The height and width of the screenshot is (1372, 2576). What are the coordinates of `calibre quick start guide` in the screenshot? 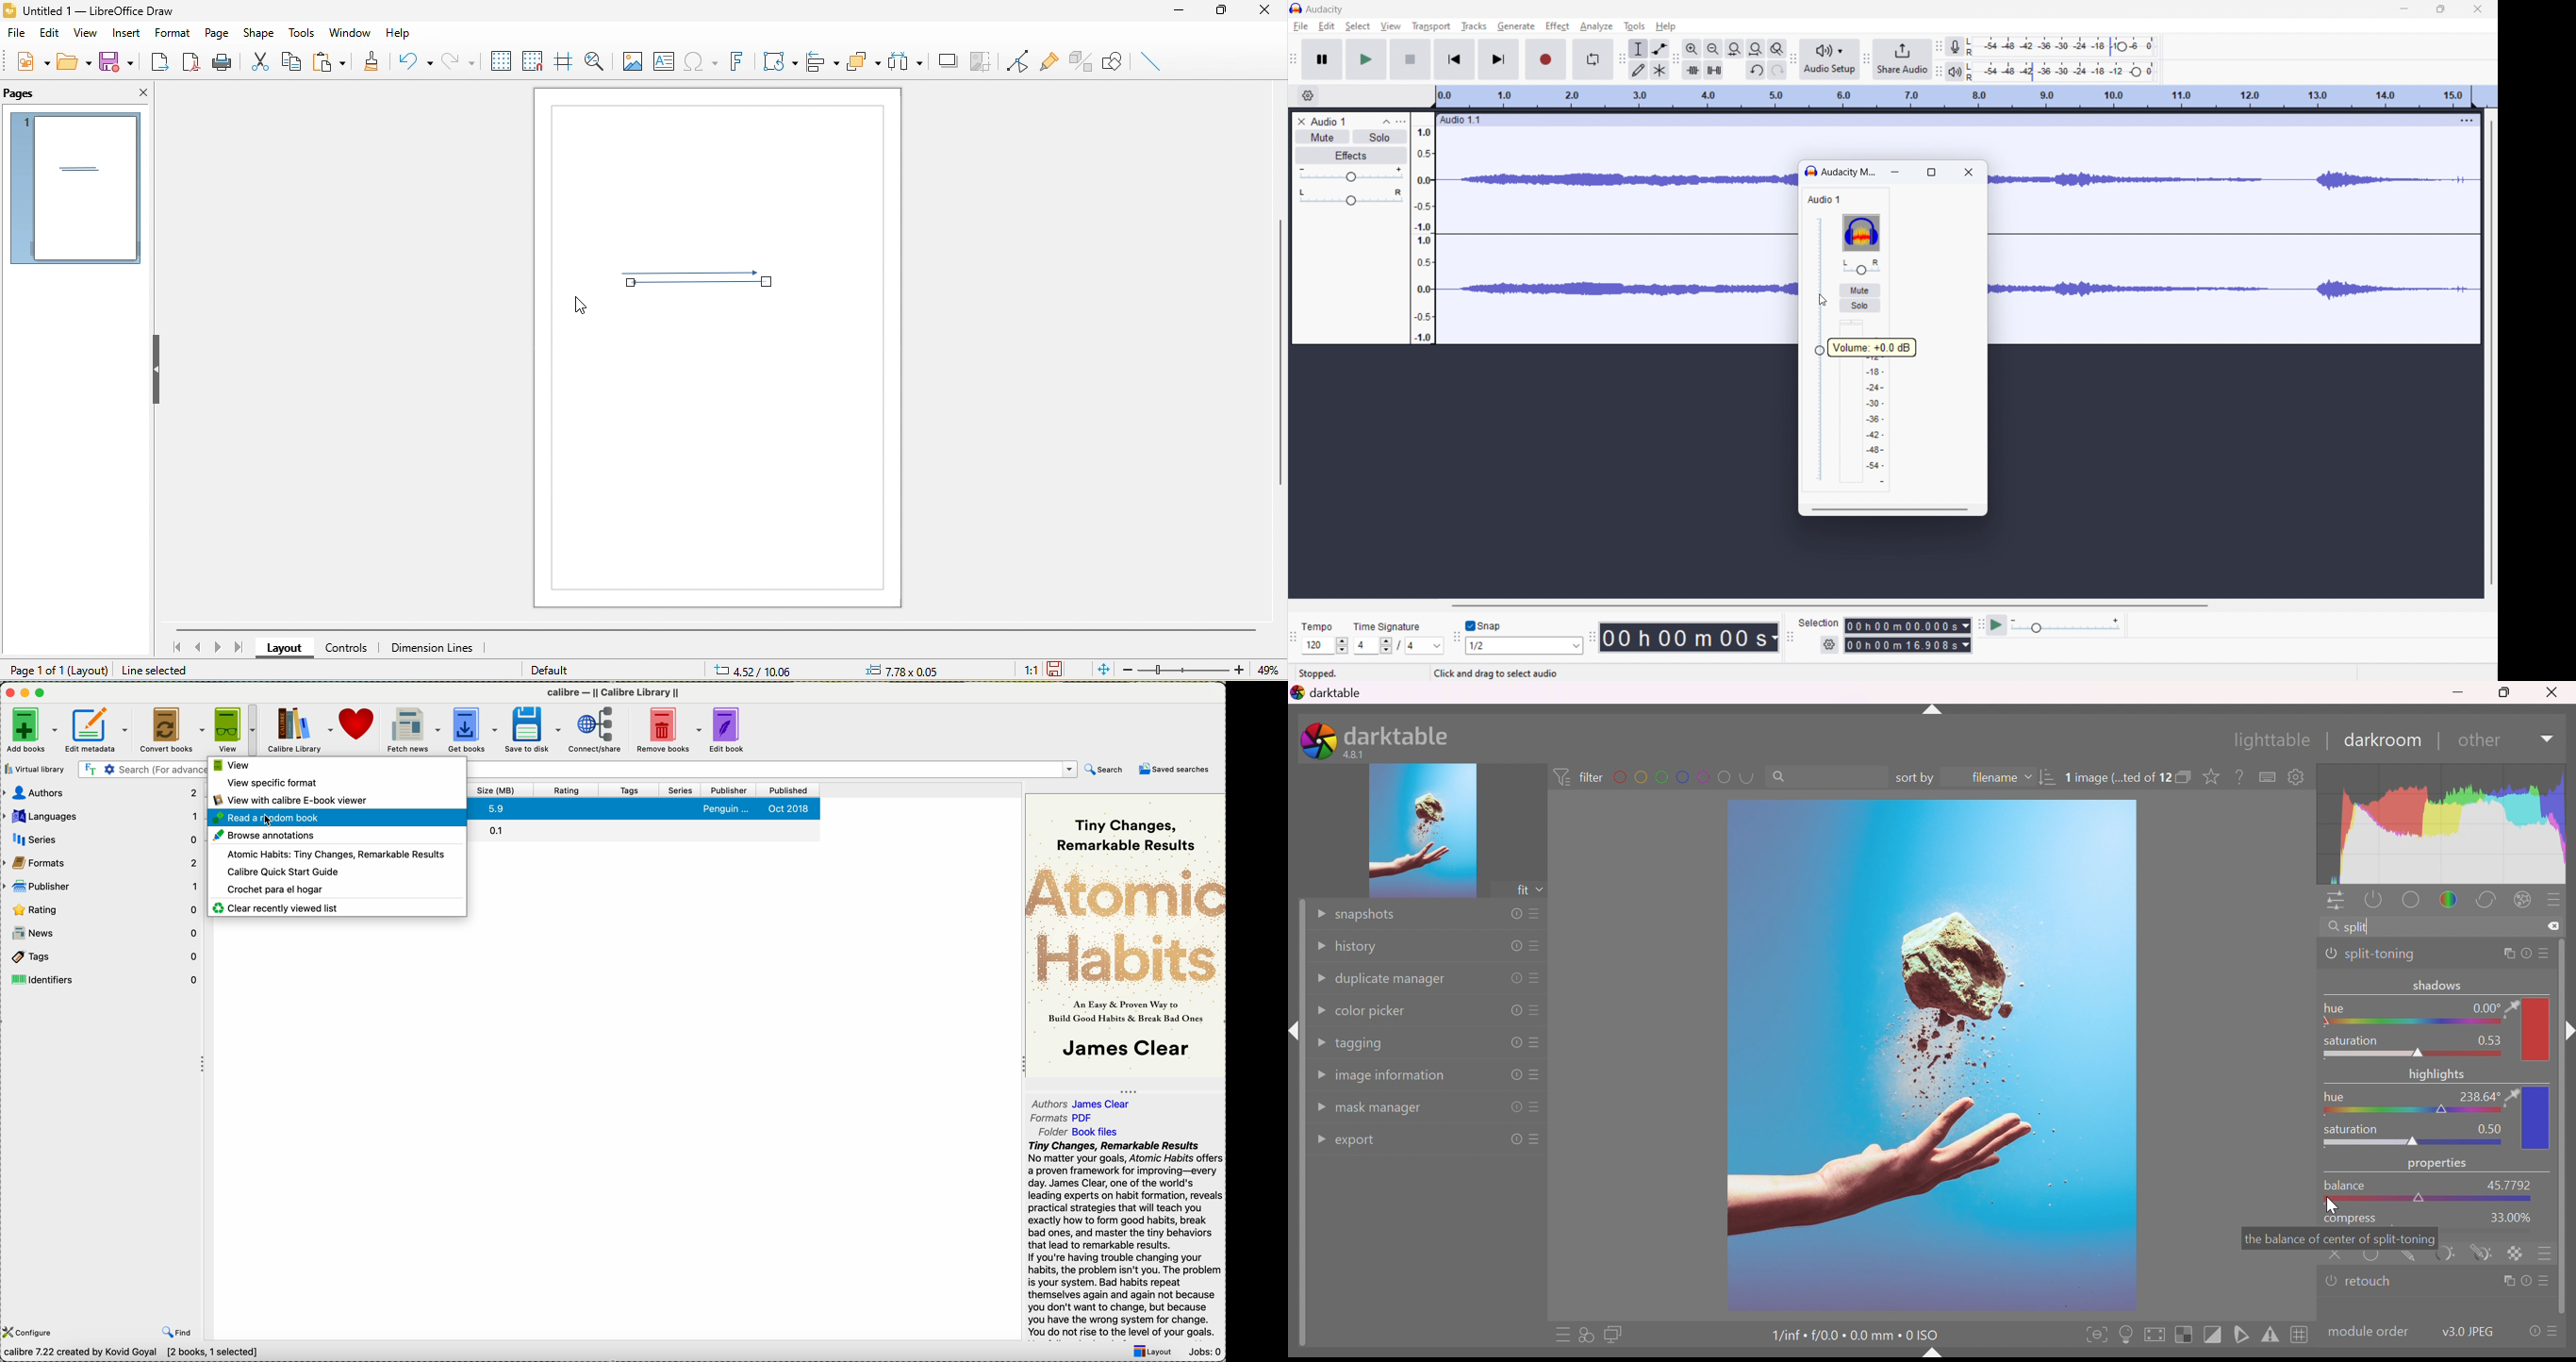 It's located at (279, 871).